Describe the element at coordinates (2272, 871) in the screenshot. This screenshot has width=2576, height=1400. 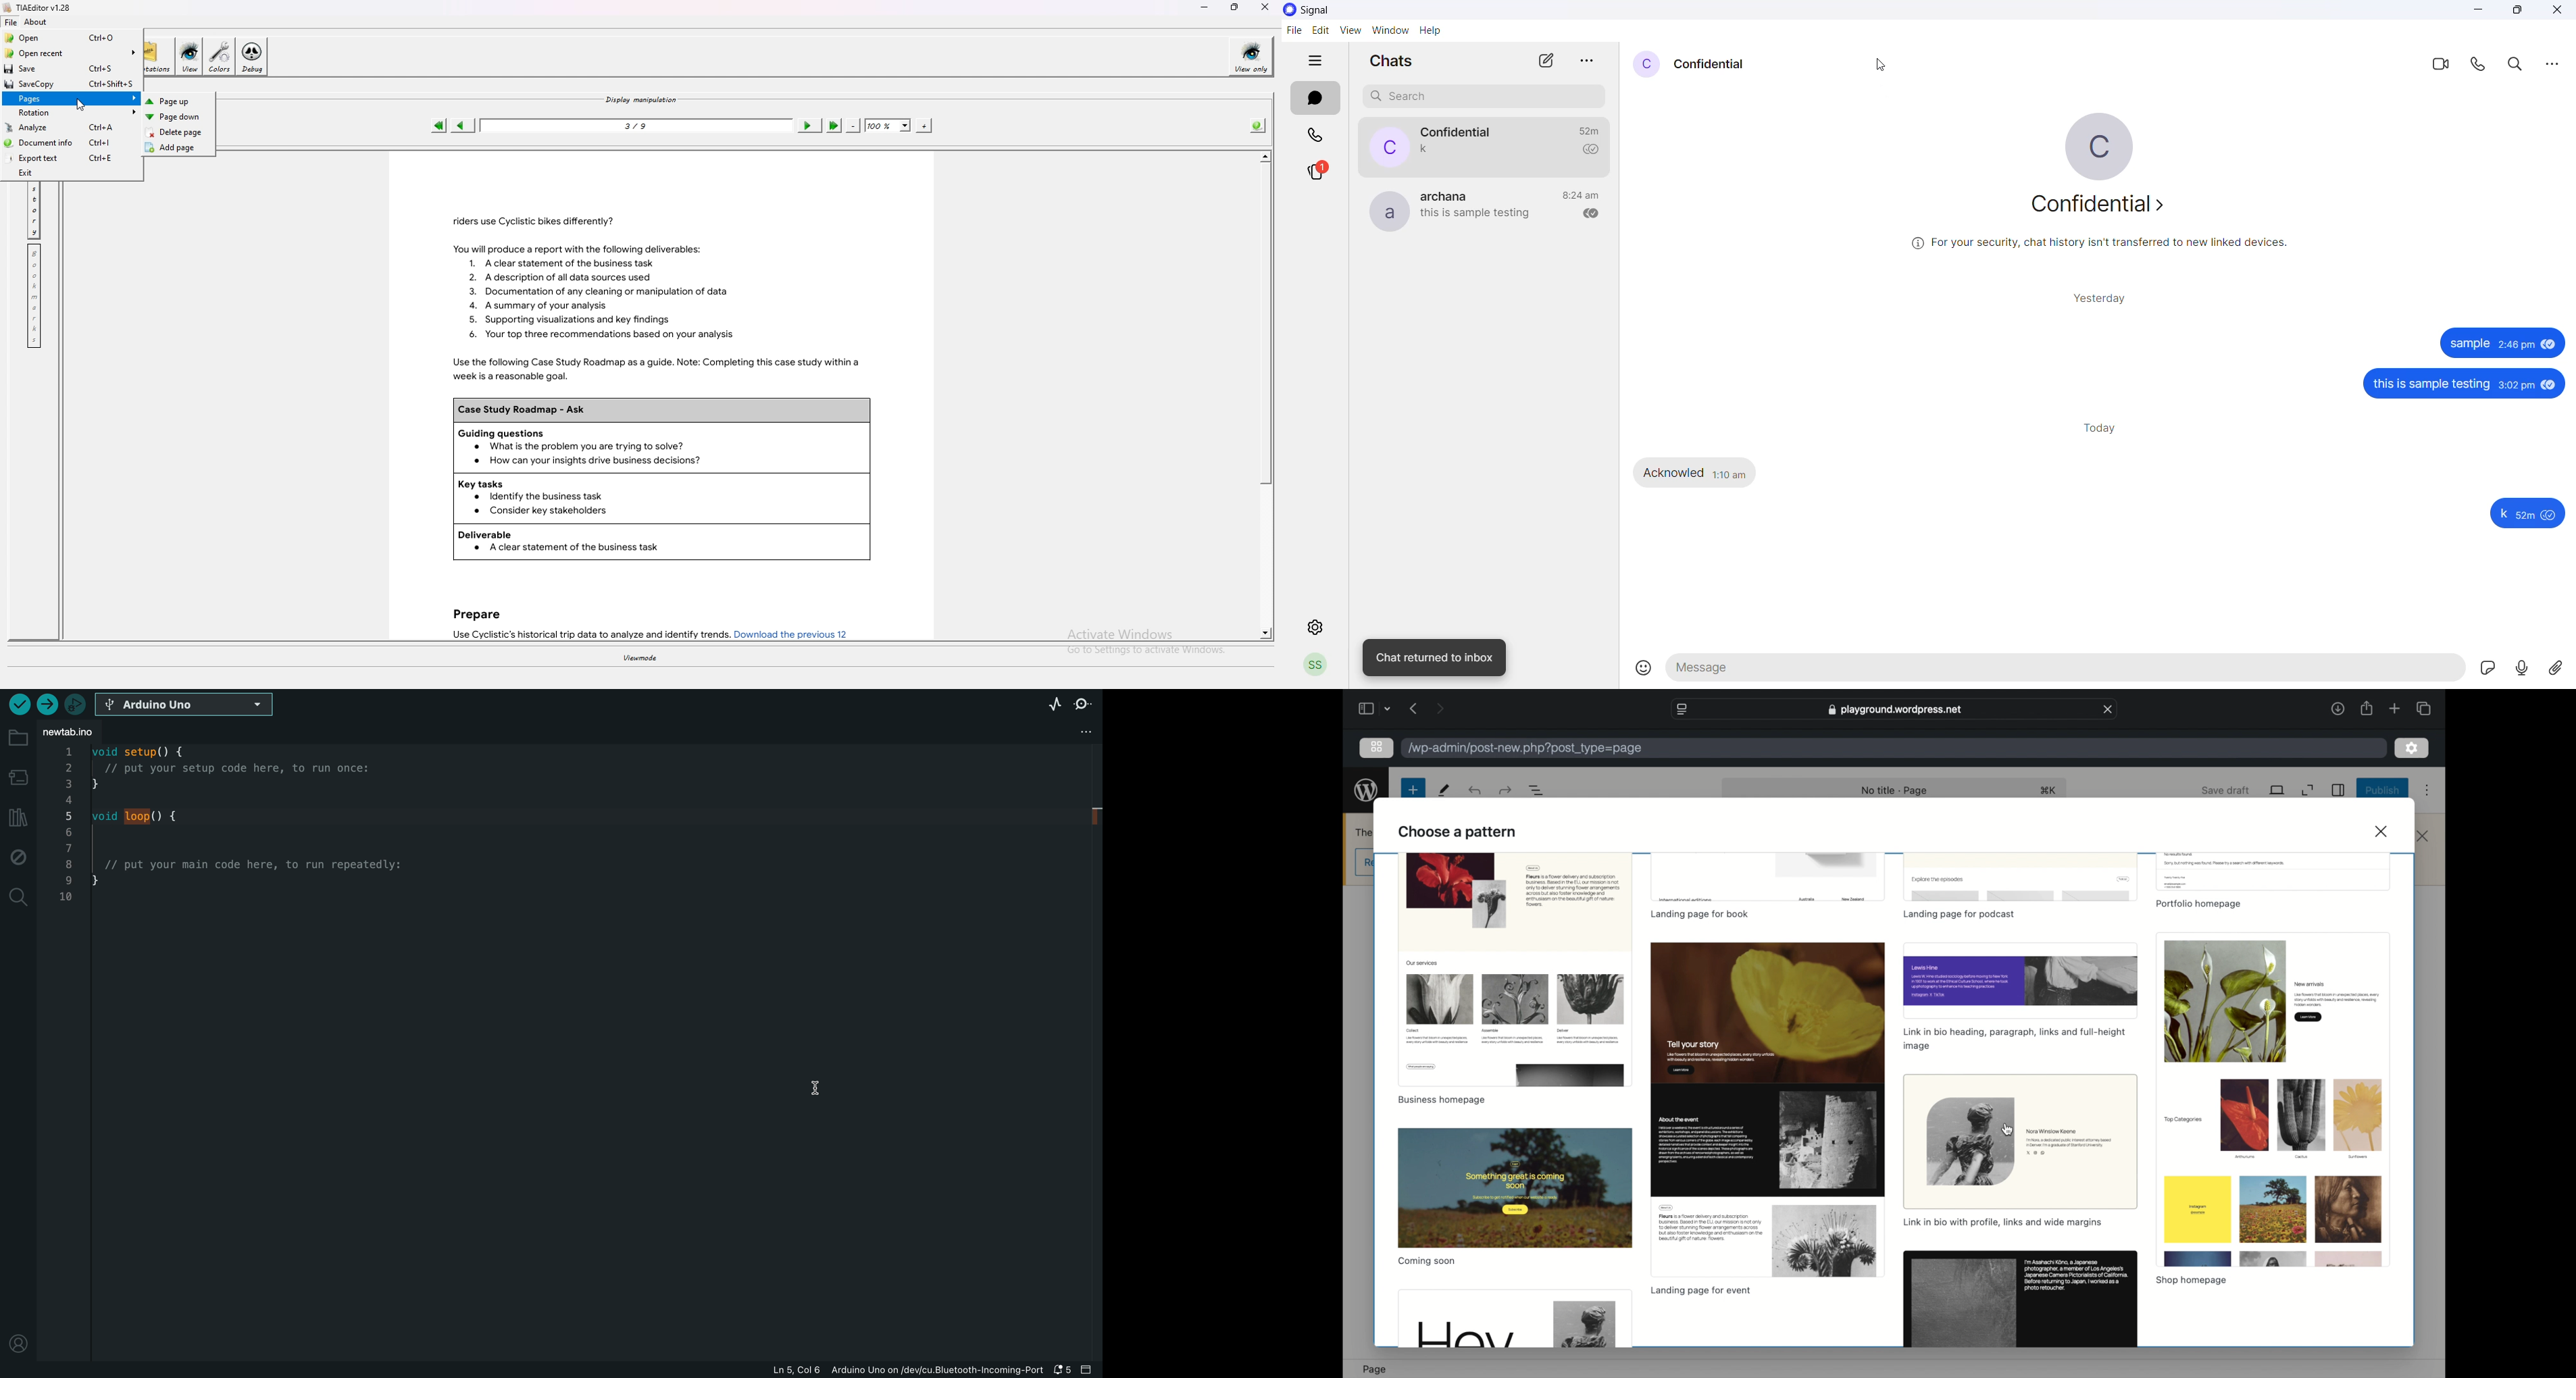
I see `preview` at that location.